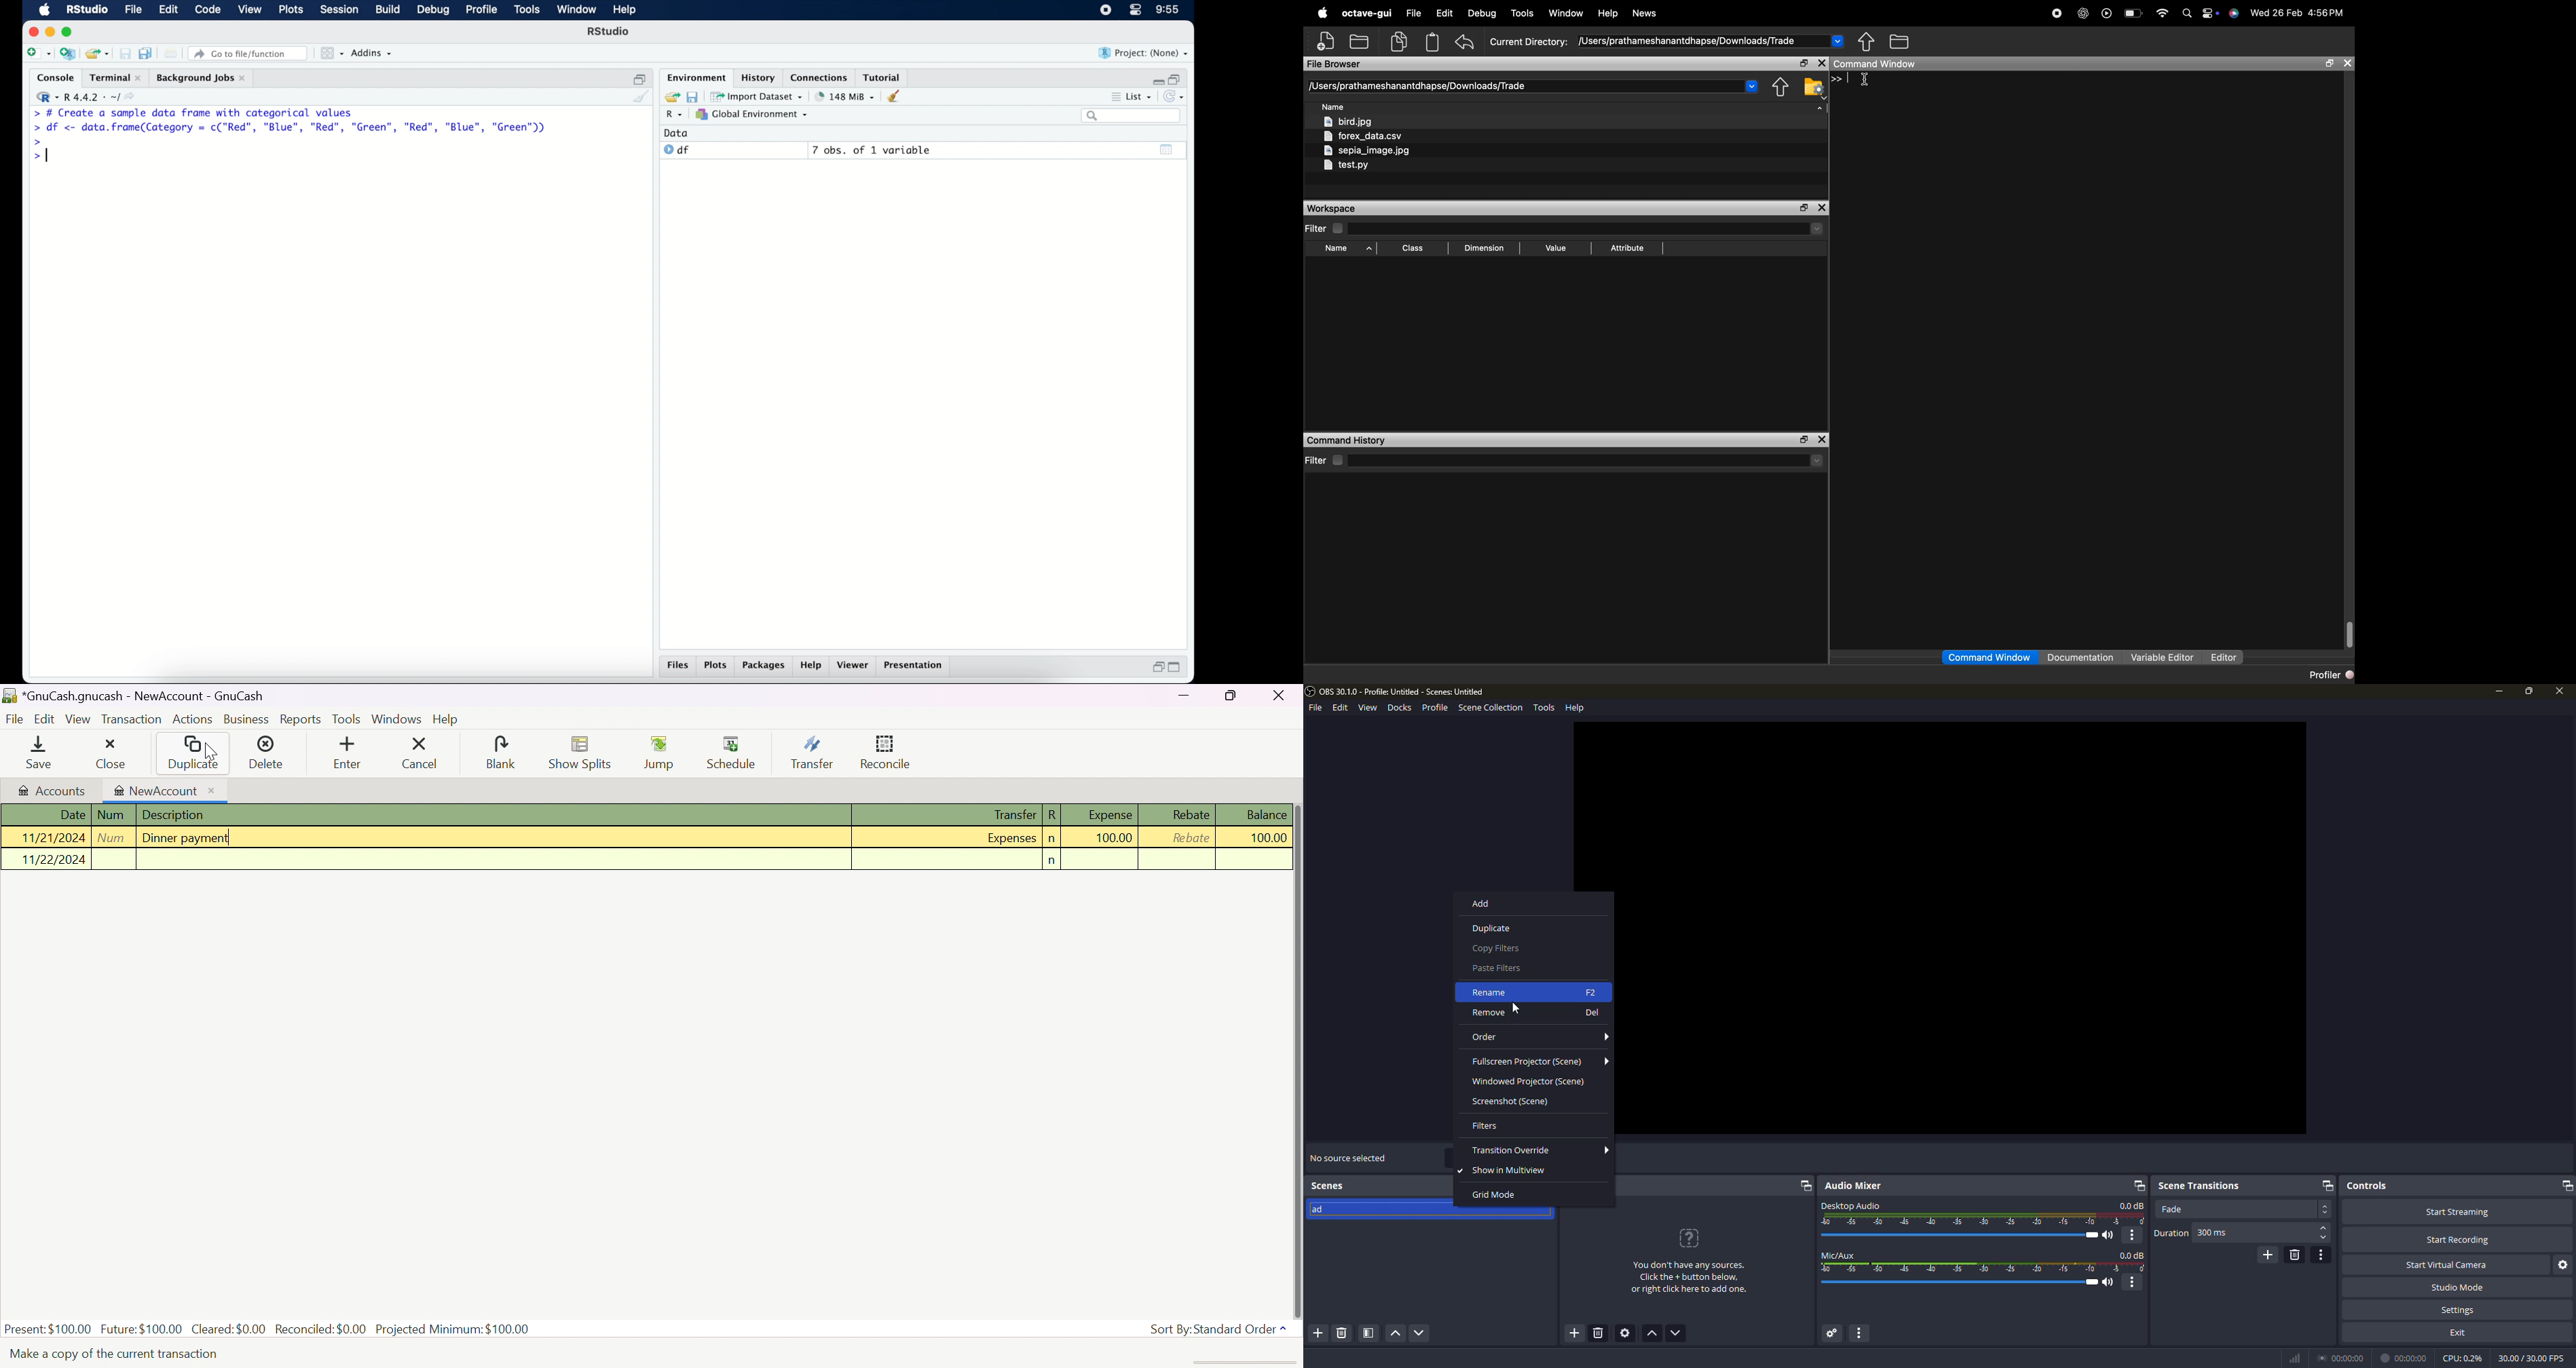 The width and height of the screenshot is (2576, 1372). I want to click on R studio, so click(87, 10).